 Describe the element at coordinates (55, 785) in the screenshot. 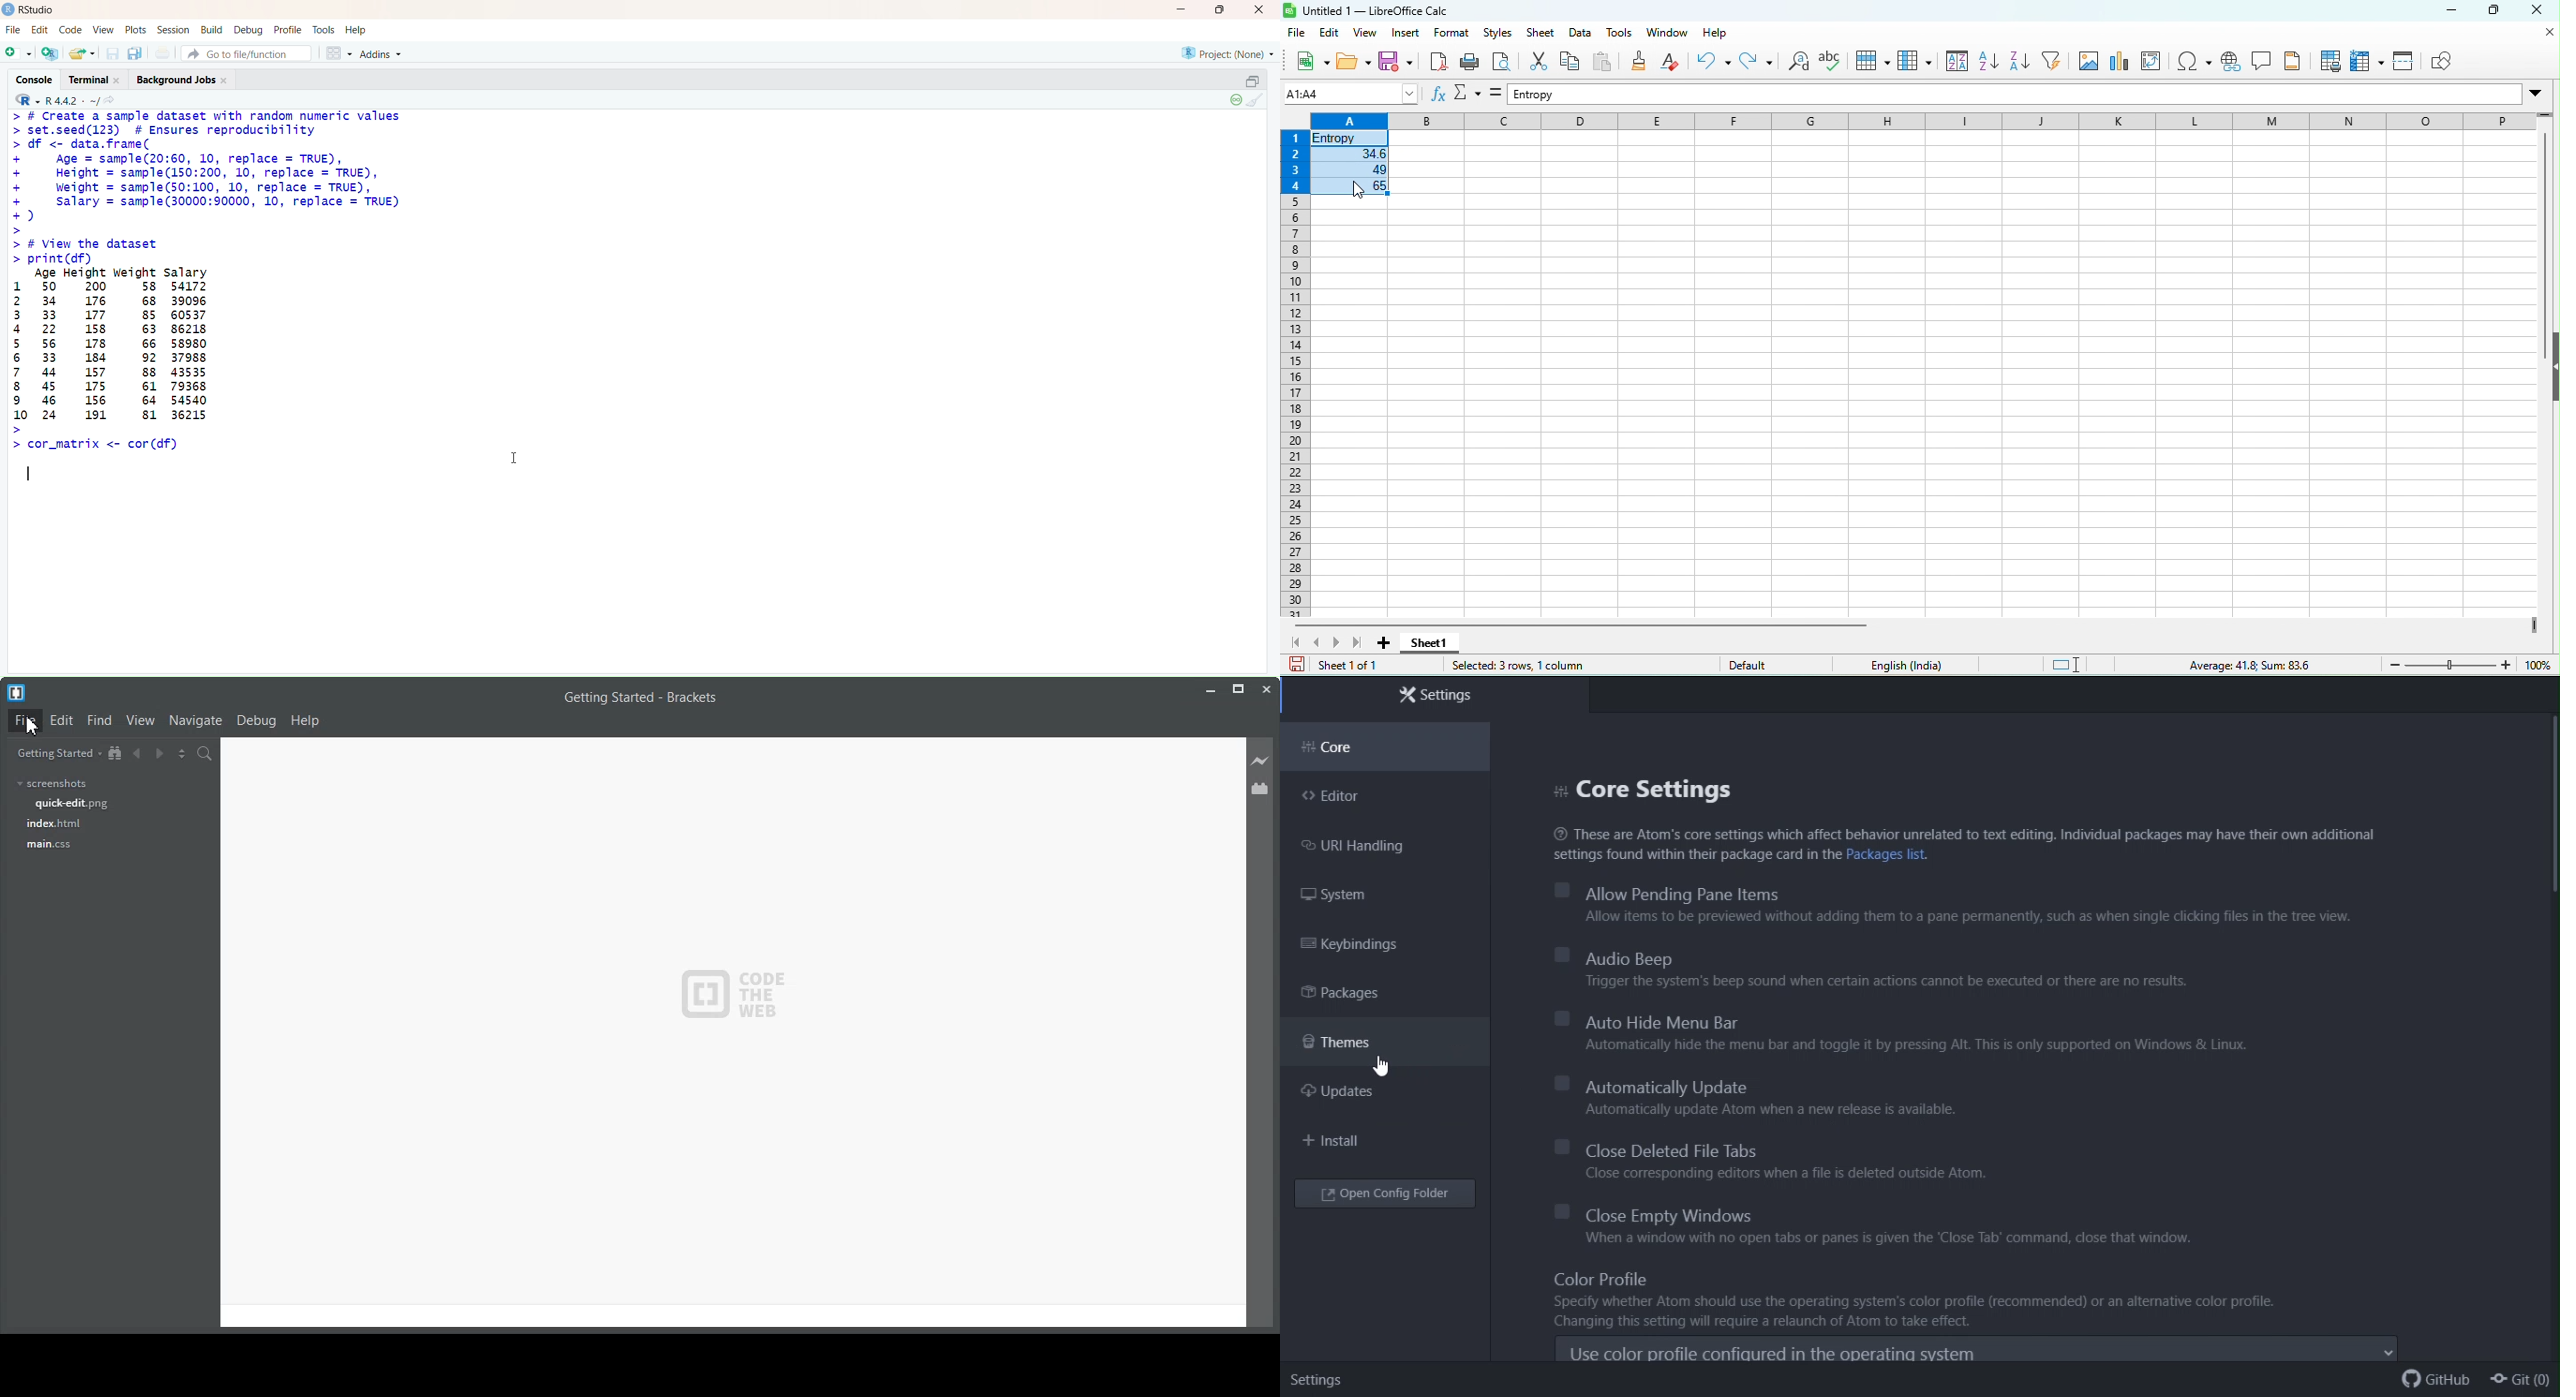

I see `screenshots` at that location.